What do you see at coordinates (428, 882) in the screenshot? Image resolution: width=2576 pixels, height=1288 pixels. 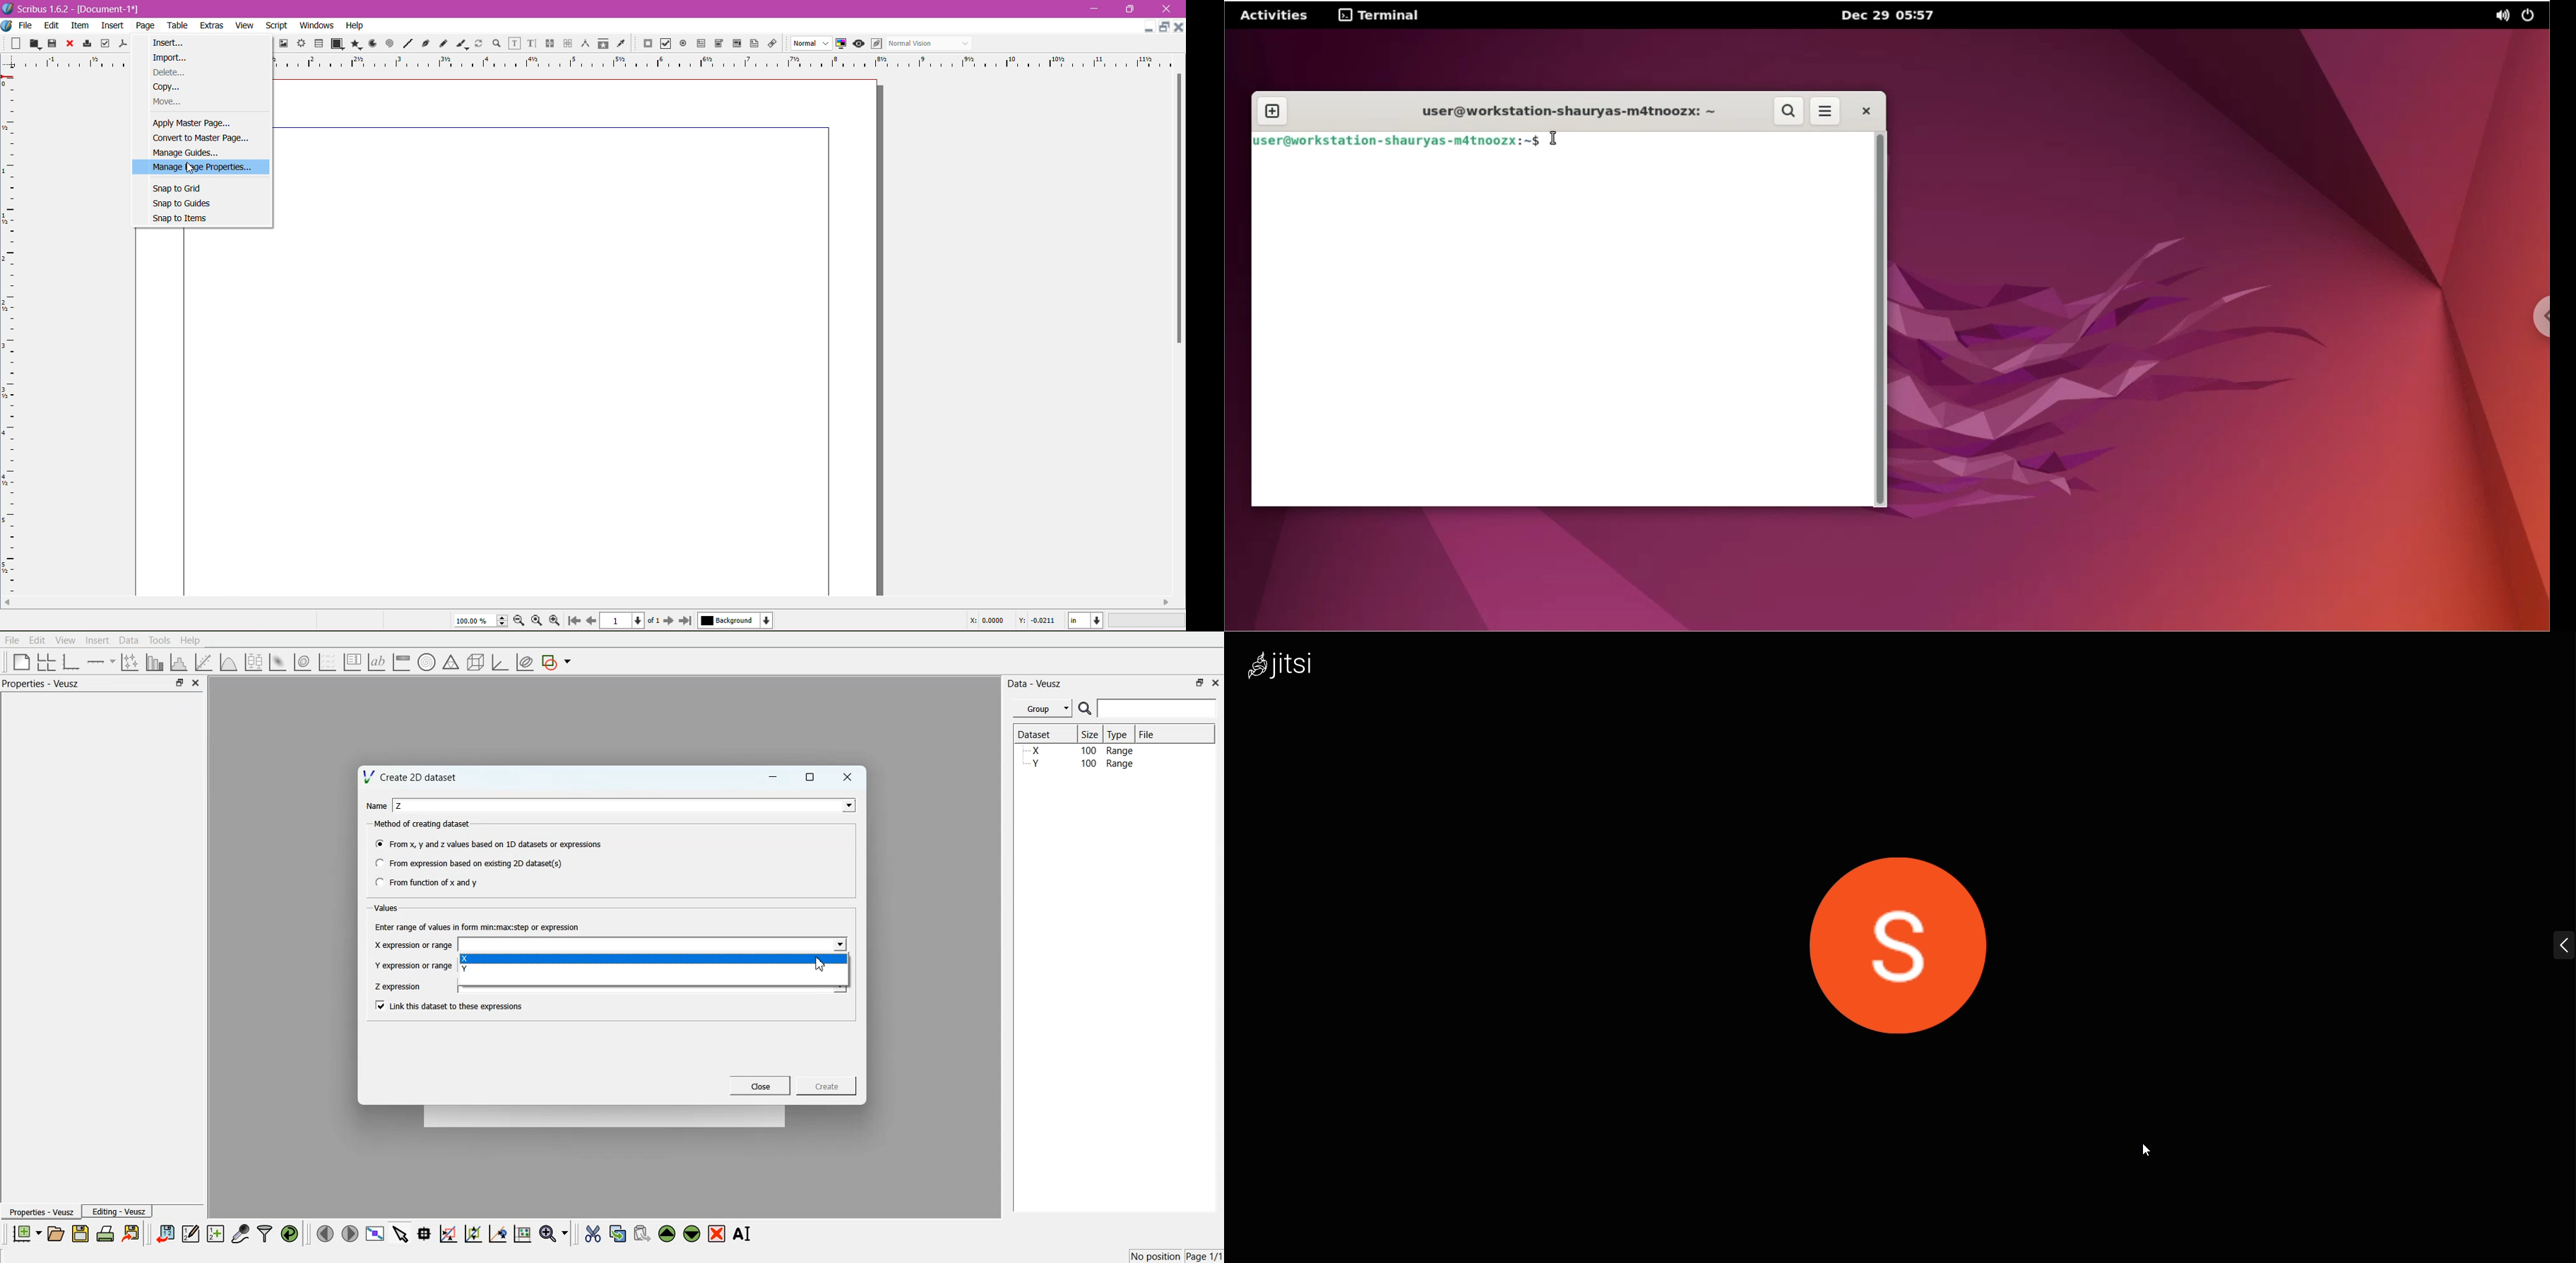 I see `From function of x and y` at bounding box center [428, 882].